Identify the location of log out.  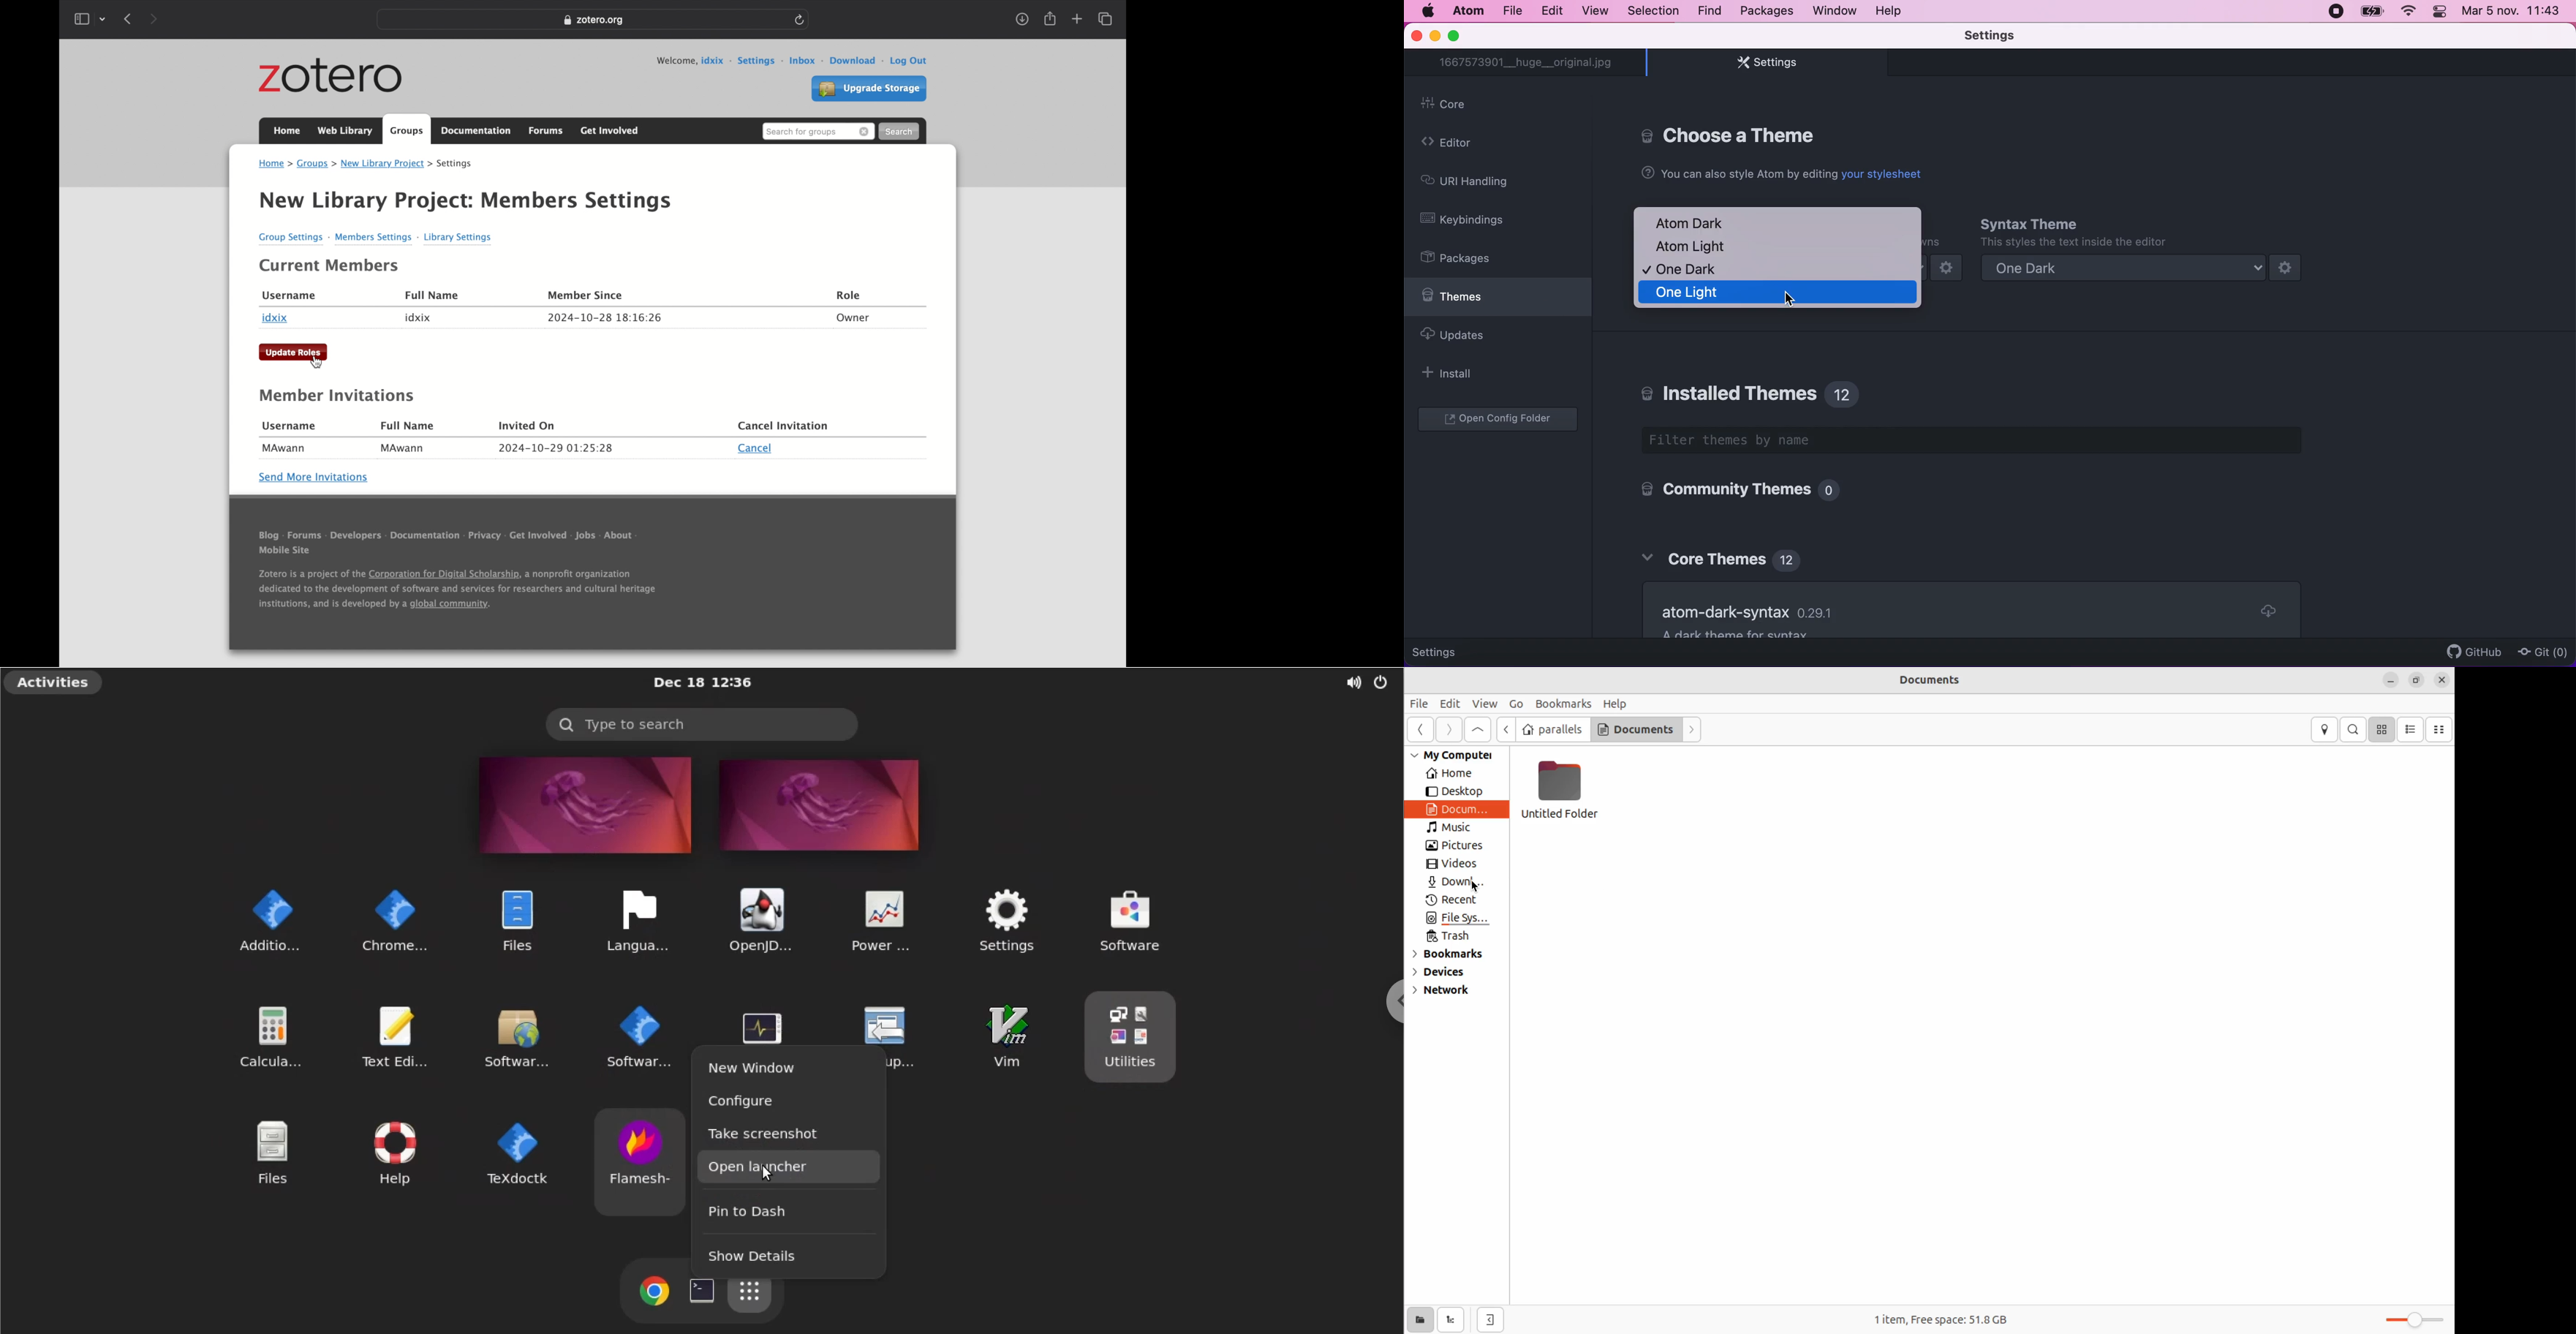
(909, 59).